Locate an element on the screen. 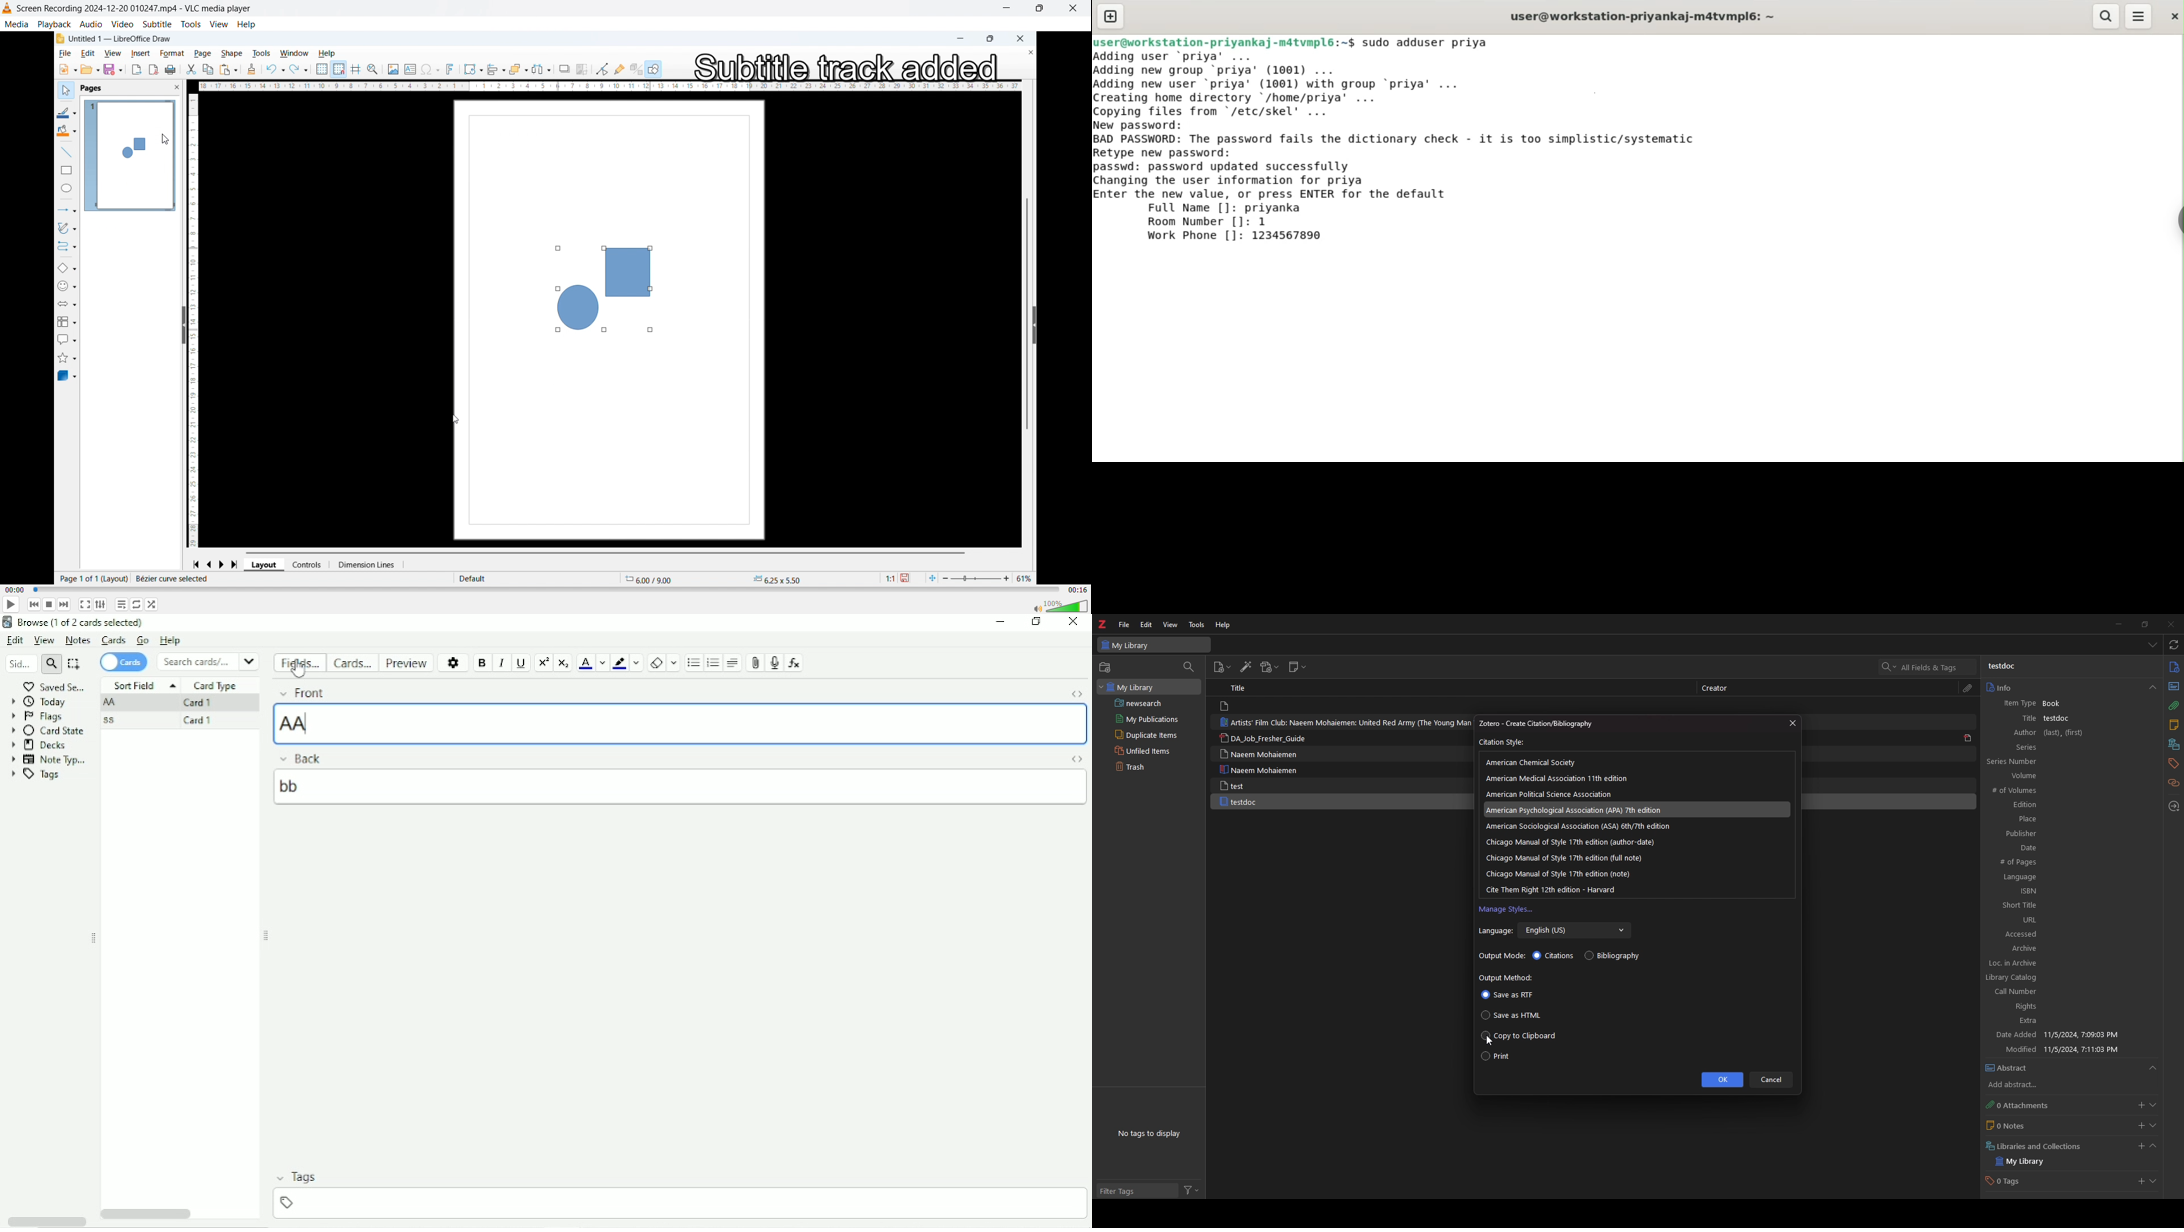  Go is located at coordinates (144, 641).